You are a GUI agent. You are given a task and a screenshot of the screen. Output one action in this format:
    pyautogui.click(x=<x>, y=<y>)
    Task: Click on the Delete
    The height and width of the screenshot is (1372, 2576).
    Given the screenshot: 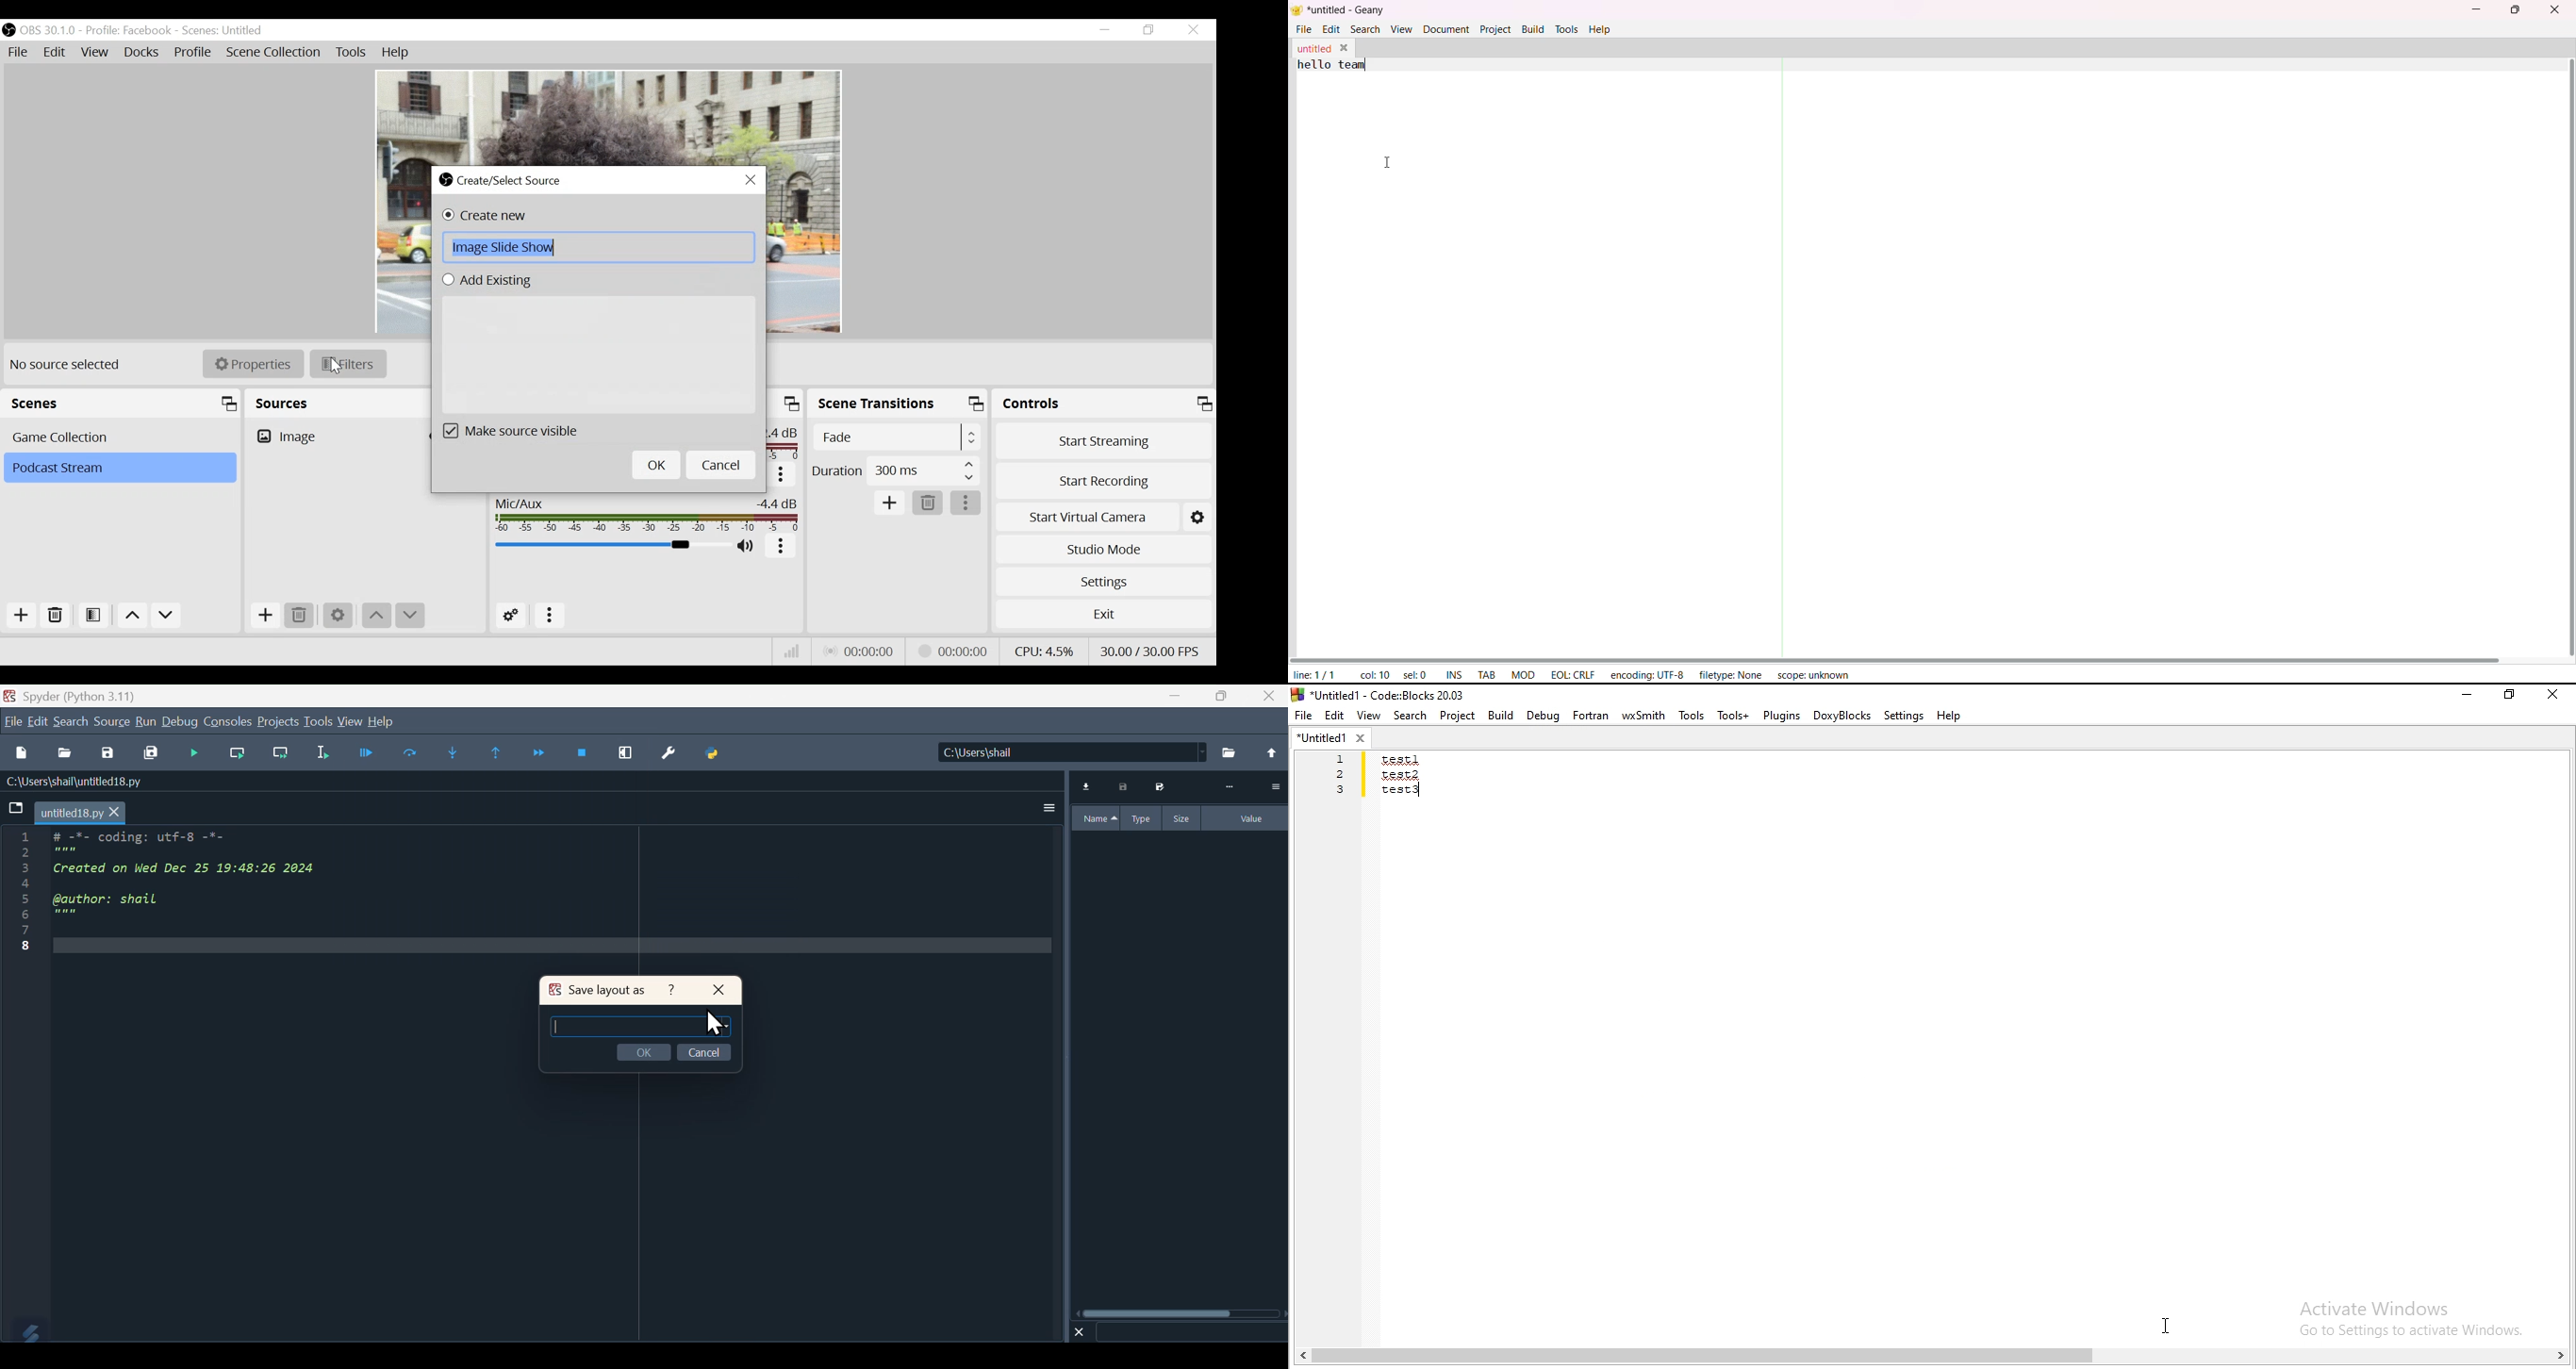 What is the action you would take?
    pyautogui.click(x=929, y=504)
    